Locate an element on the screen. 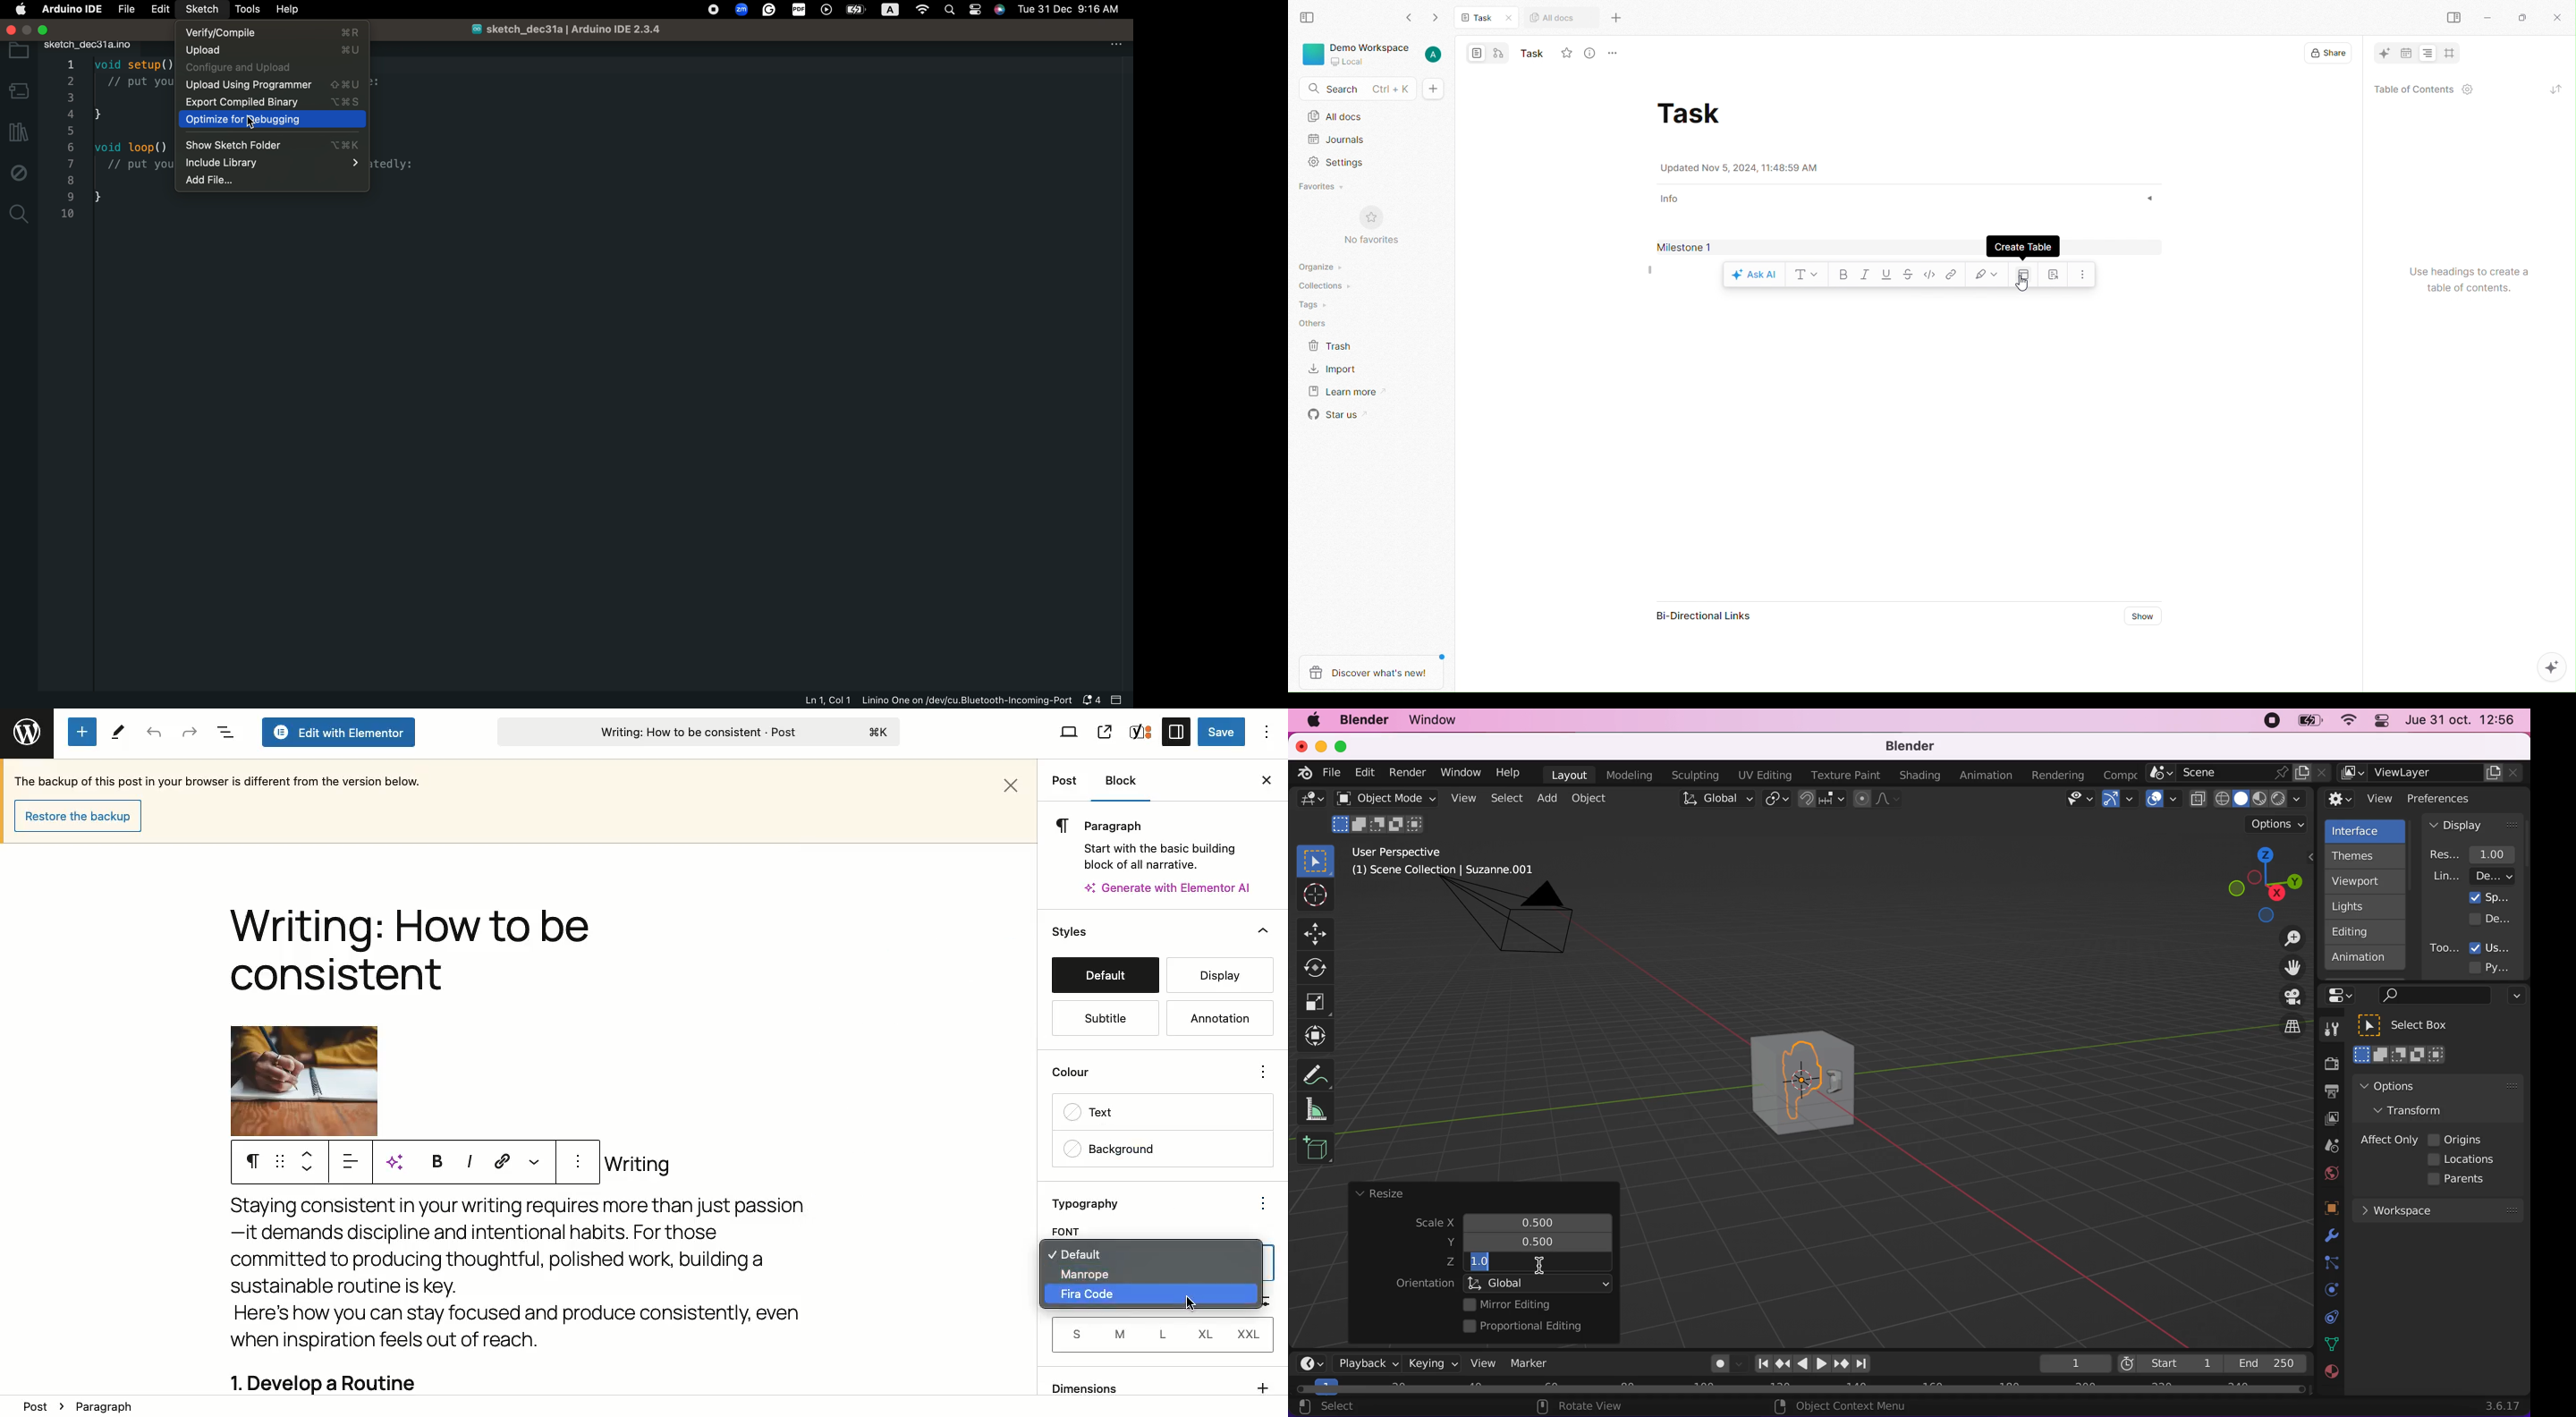  Wordpress logo is located at coordinates (25, 729).